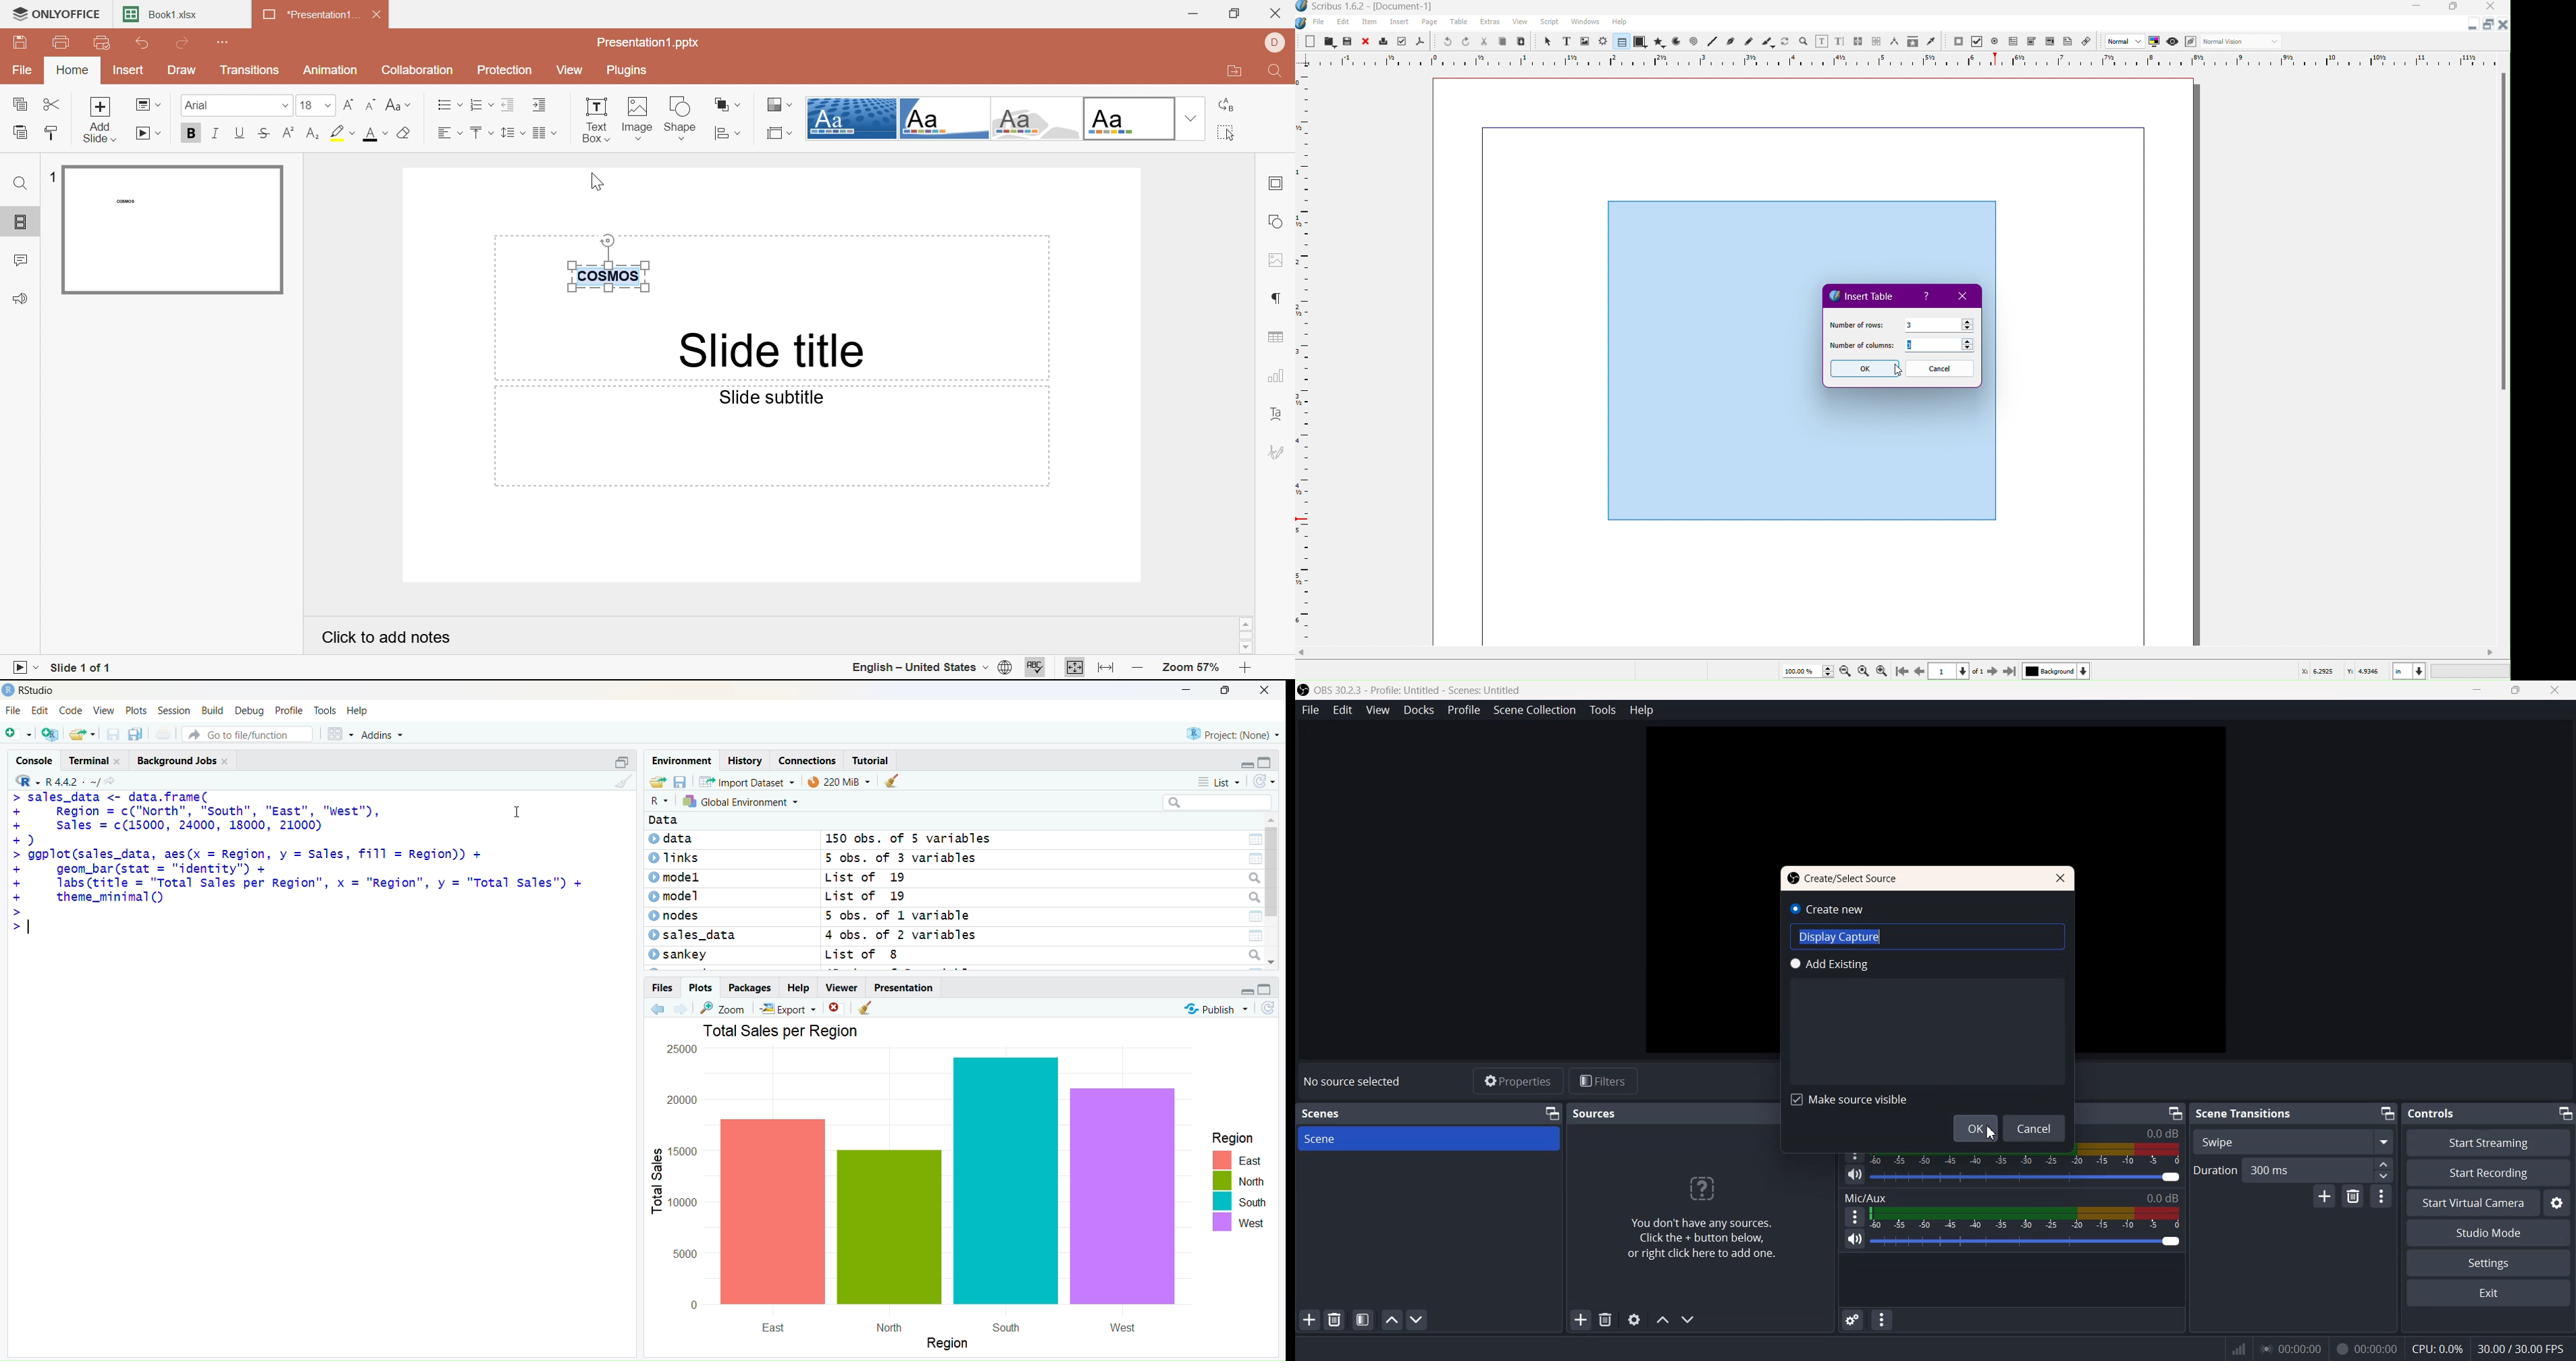 Image resolution: width=2576 pixels, height=1372 pixels. What do you see at coordinates (1460, 23) in the screenshot?
I see `Table` at bounding box center [1460, 23].